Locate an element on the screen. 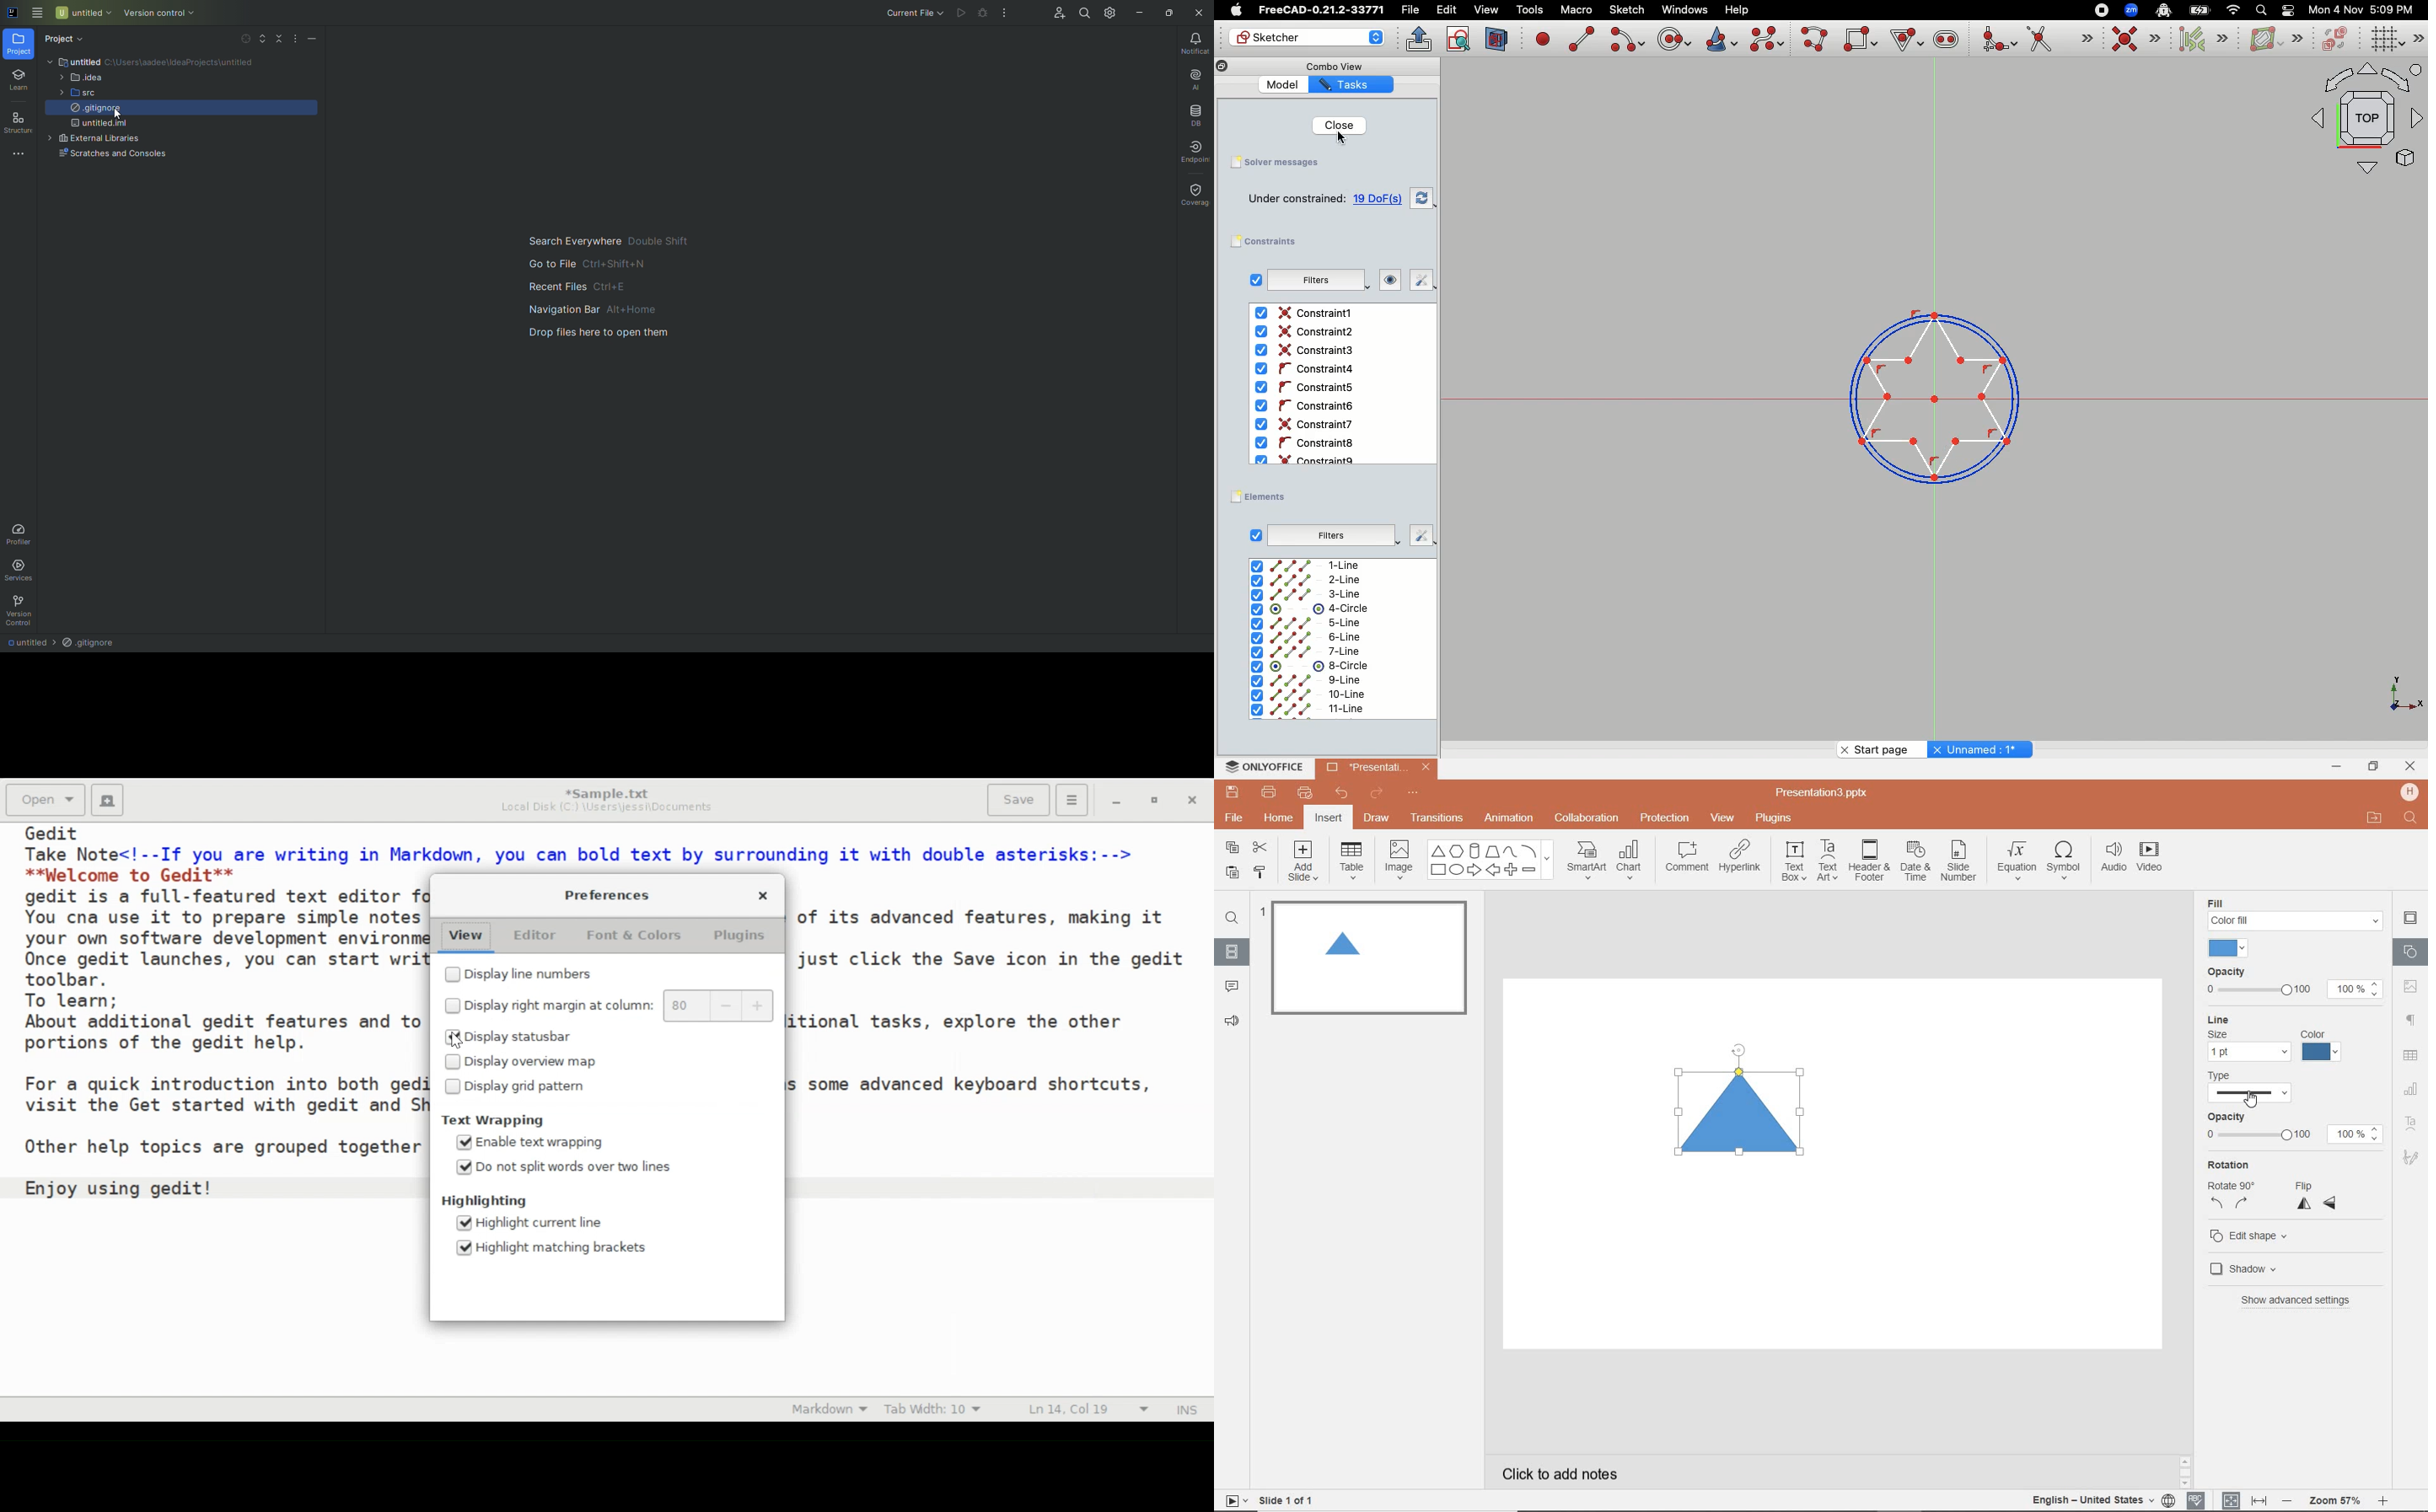 The width and height of the screenshot is (2436, 1512). Windows is located at coordinates (1684, 10).